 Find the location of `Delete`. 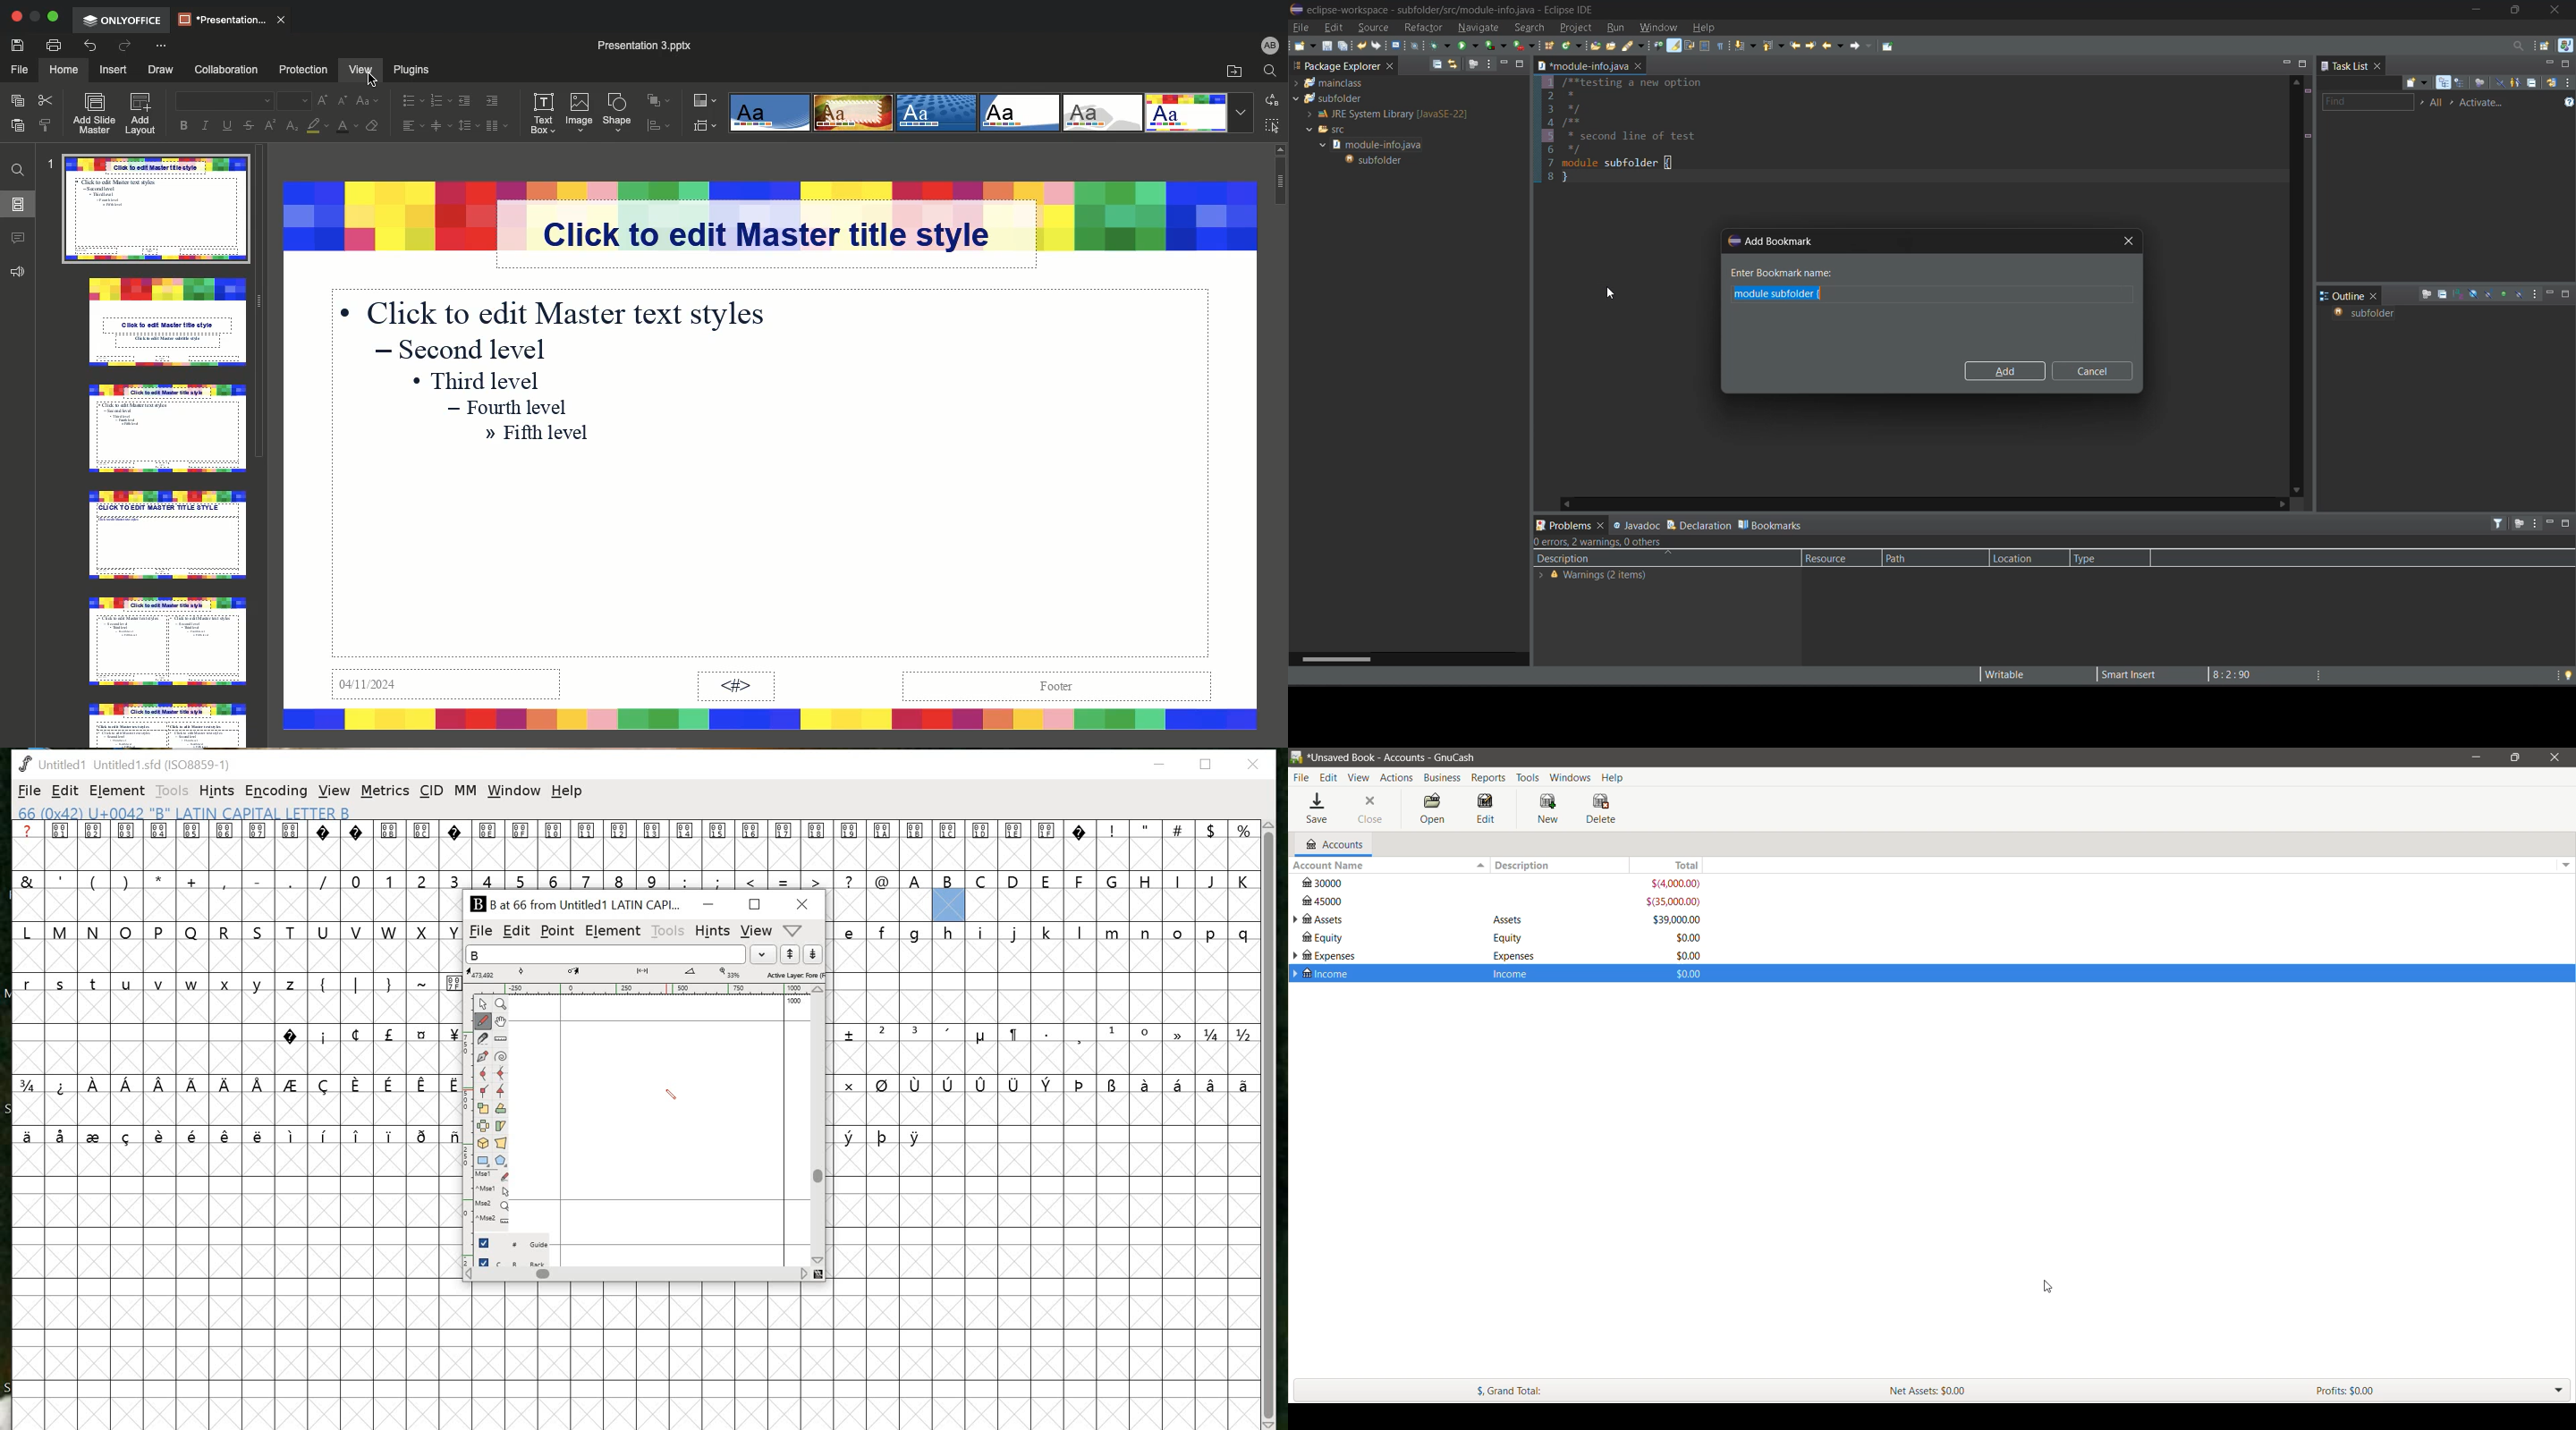

Delete is located at coordinates (1603, 809).